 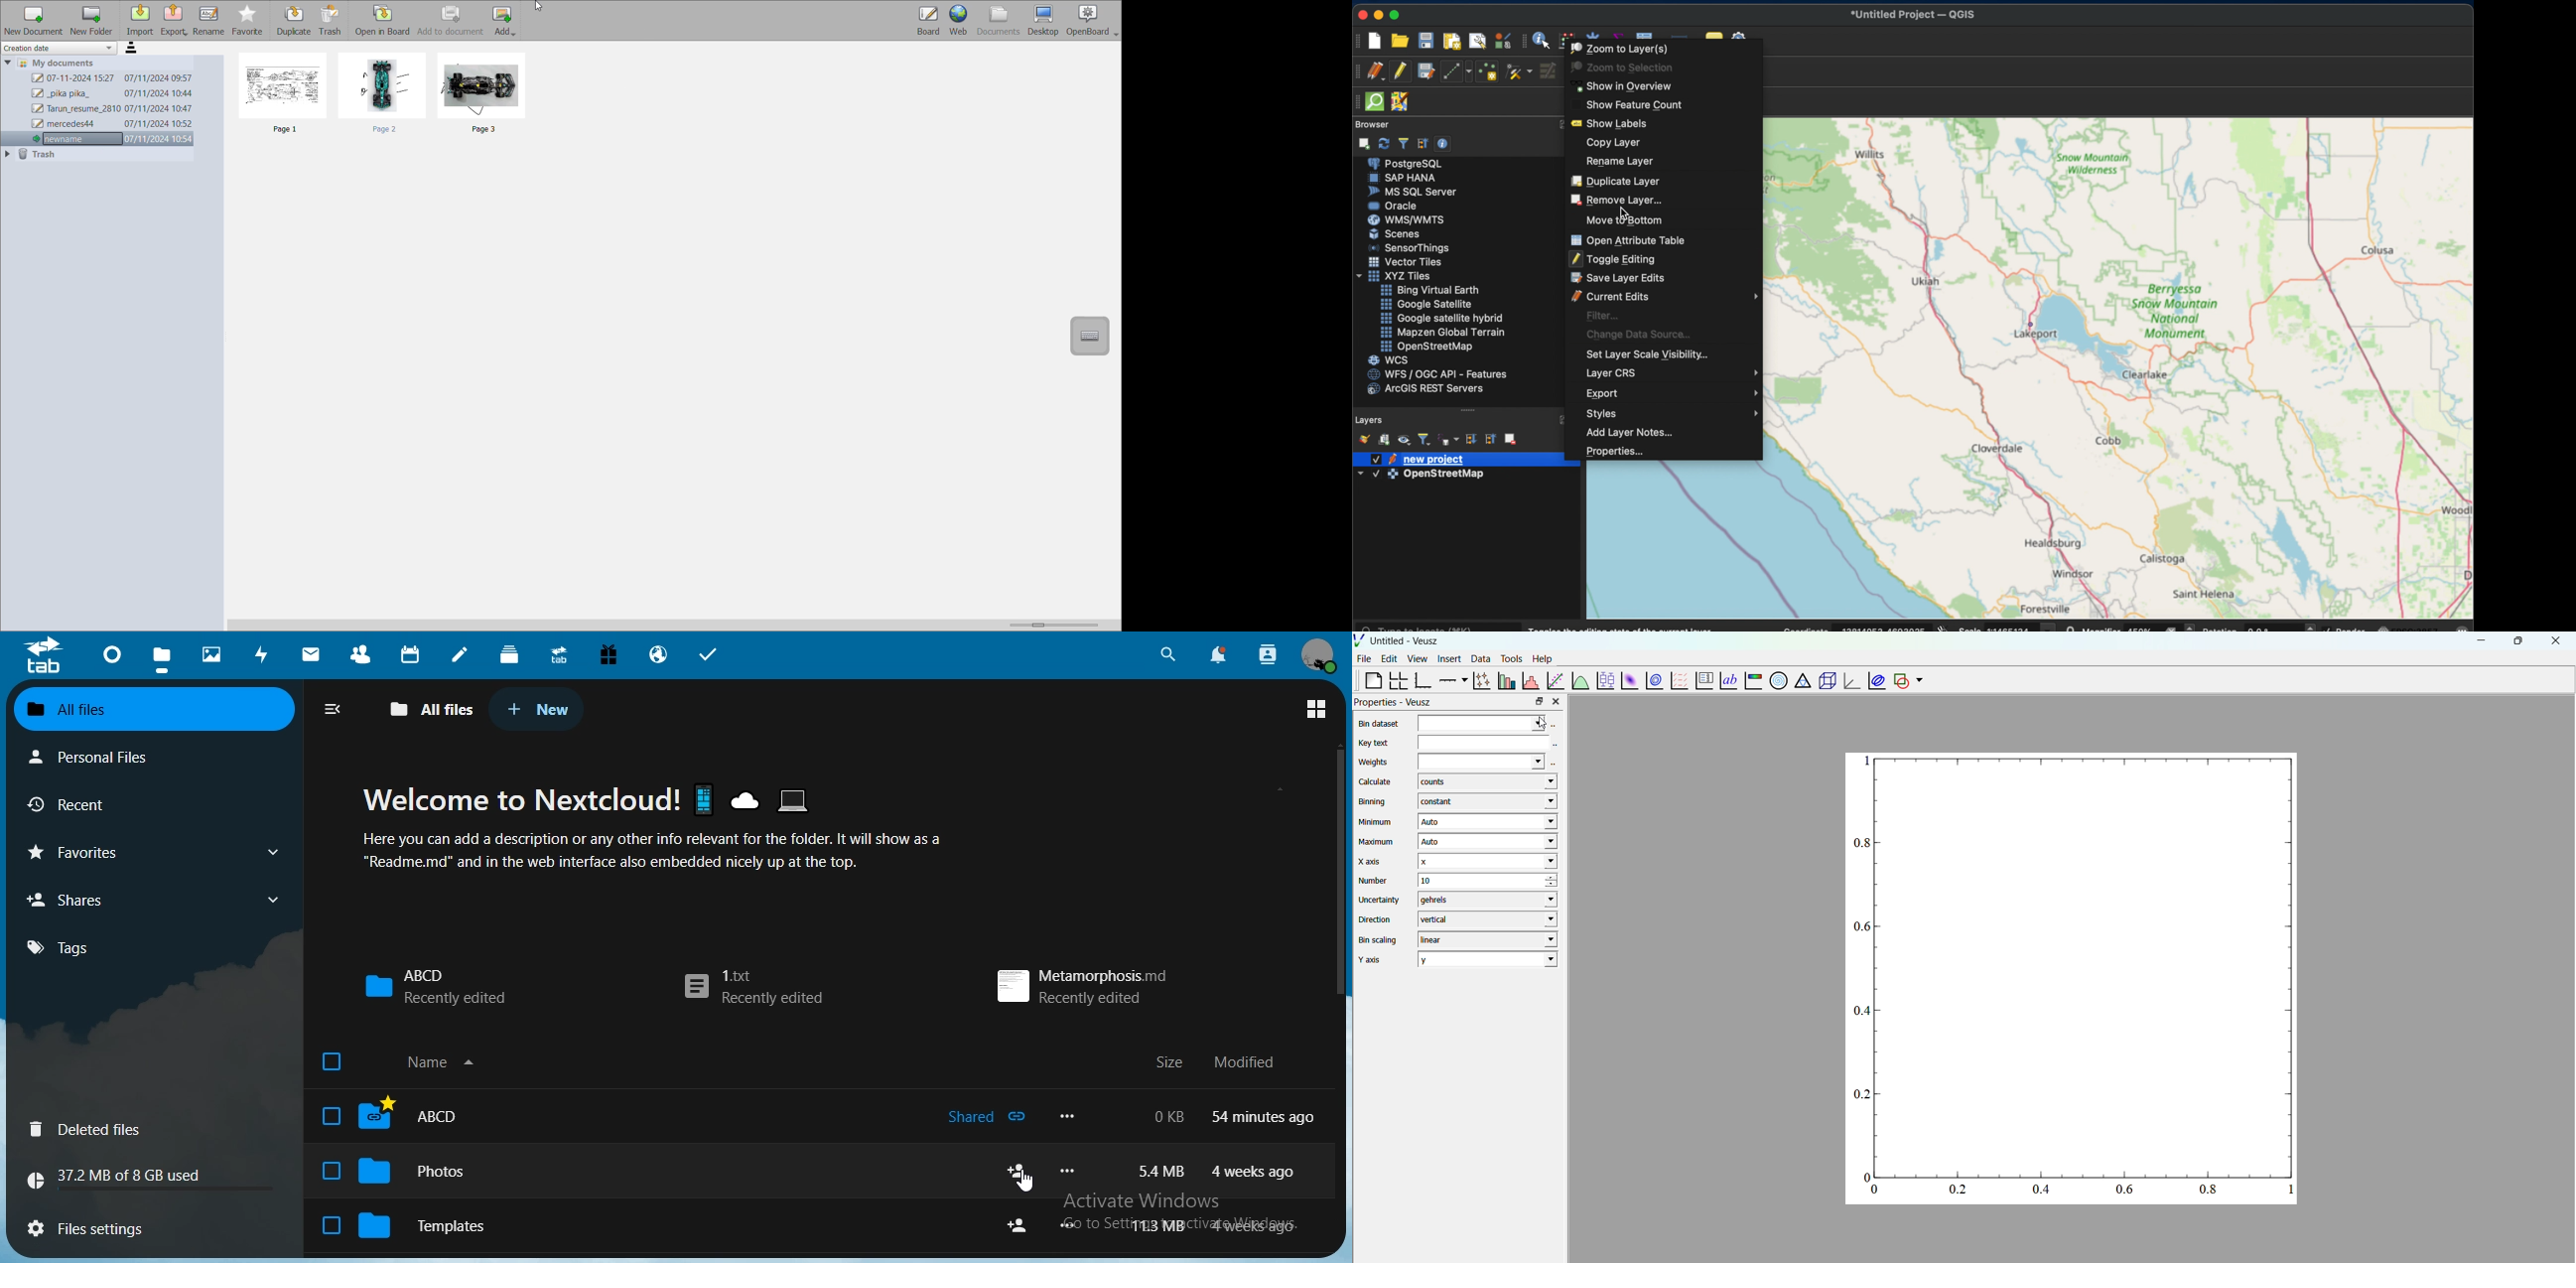 I want to click on open  layer styling panel, so click(x=1362, y=438).